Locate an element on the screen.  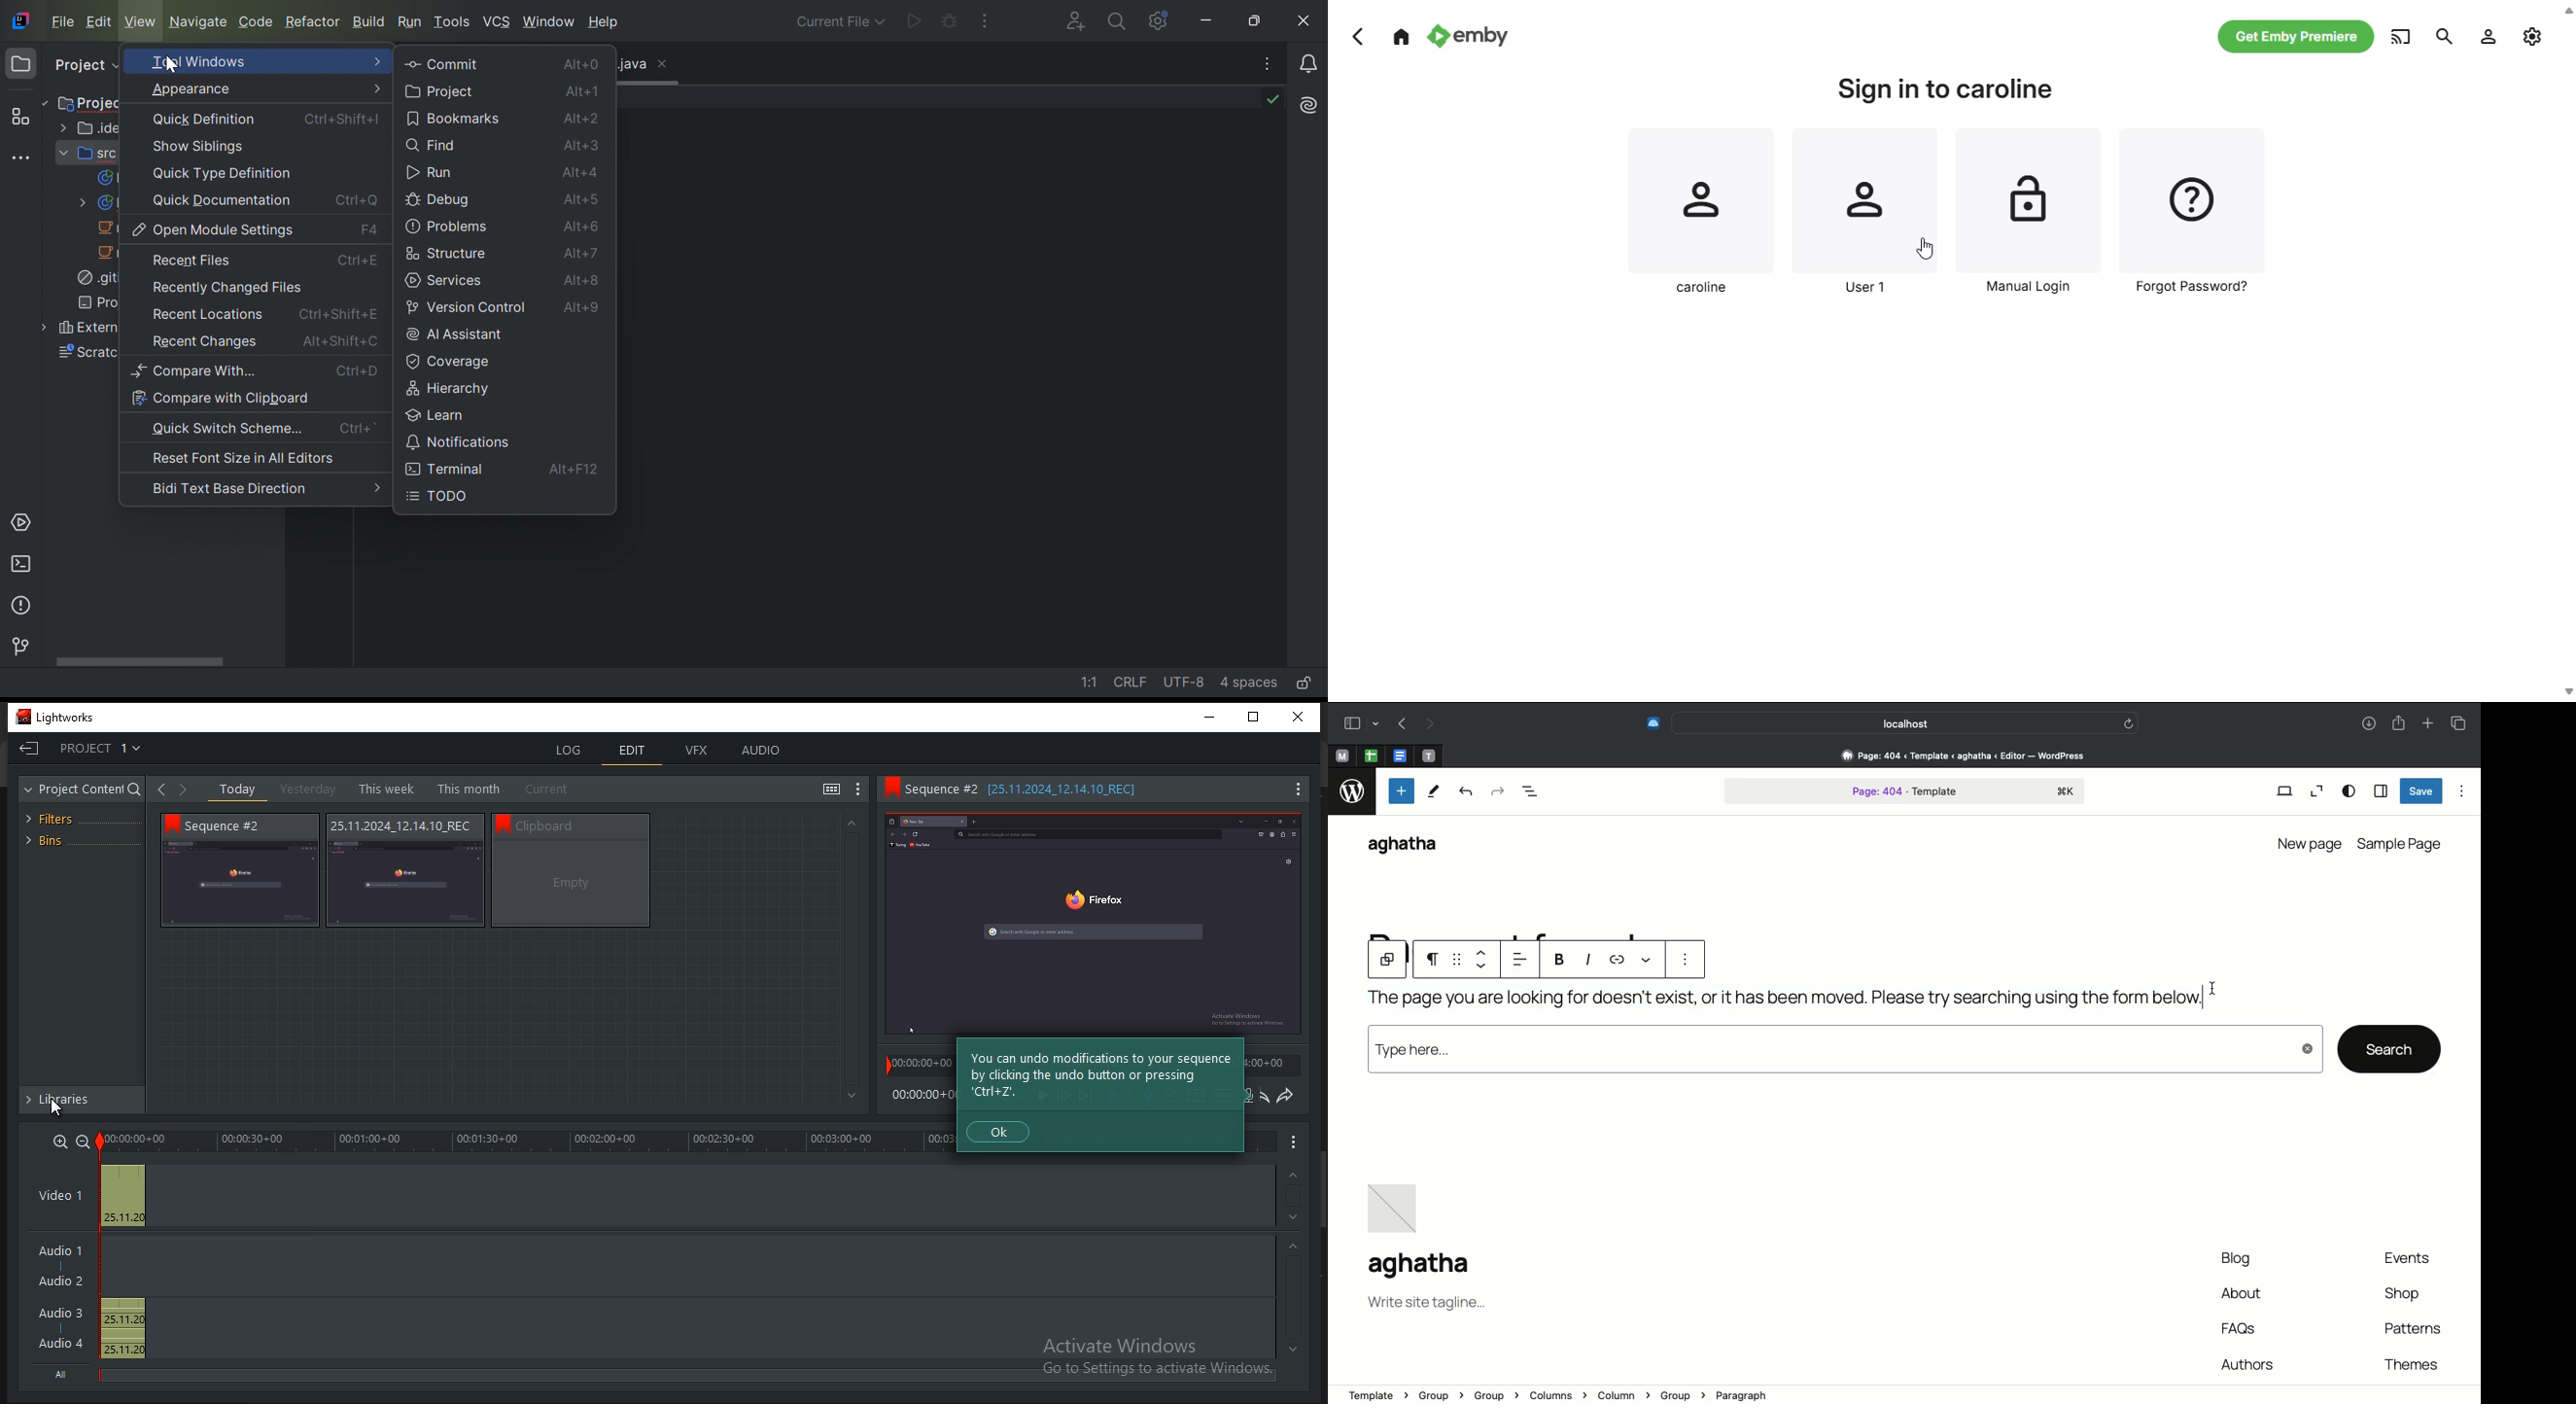
Scroll is located at coordinates (2474, 976).